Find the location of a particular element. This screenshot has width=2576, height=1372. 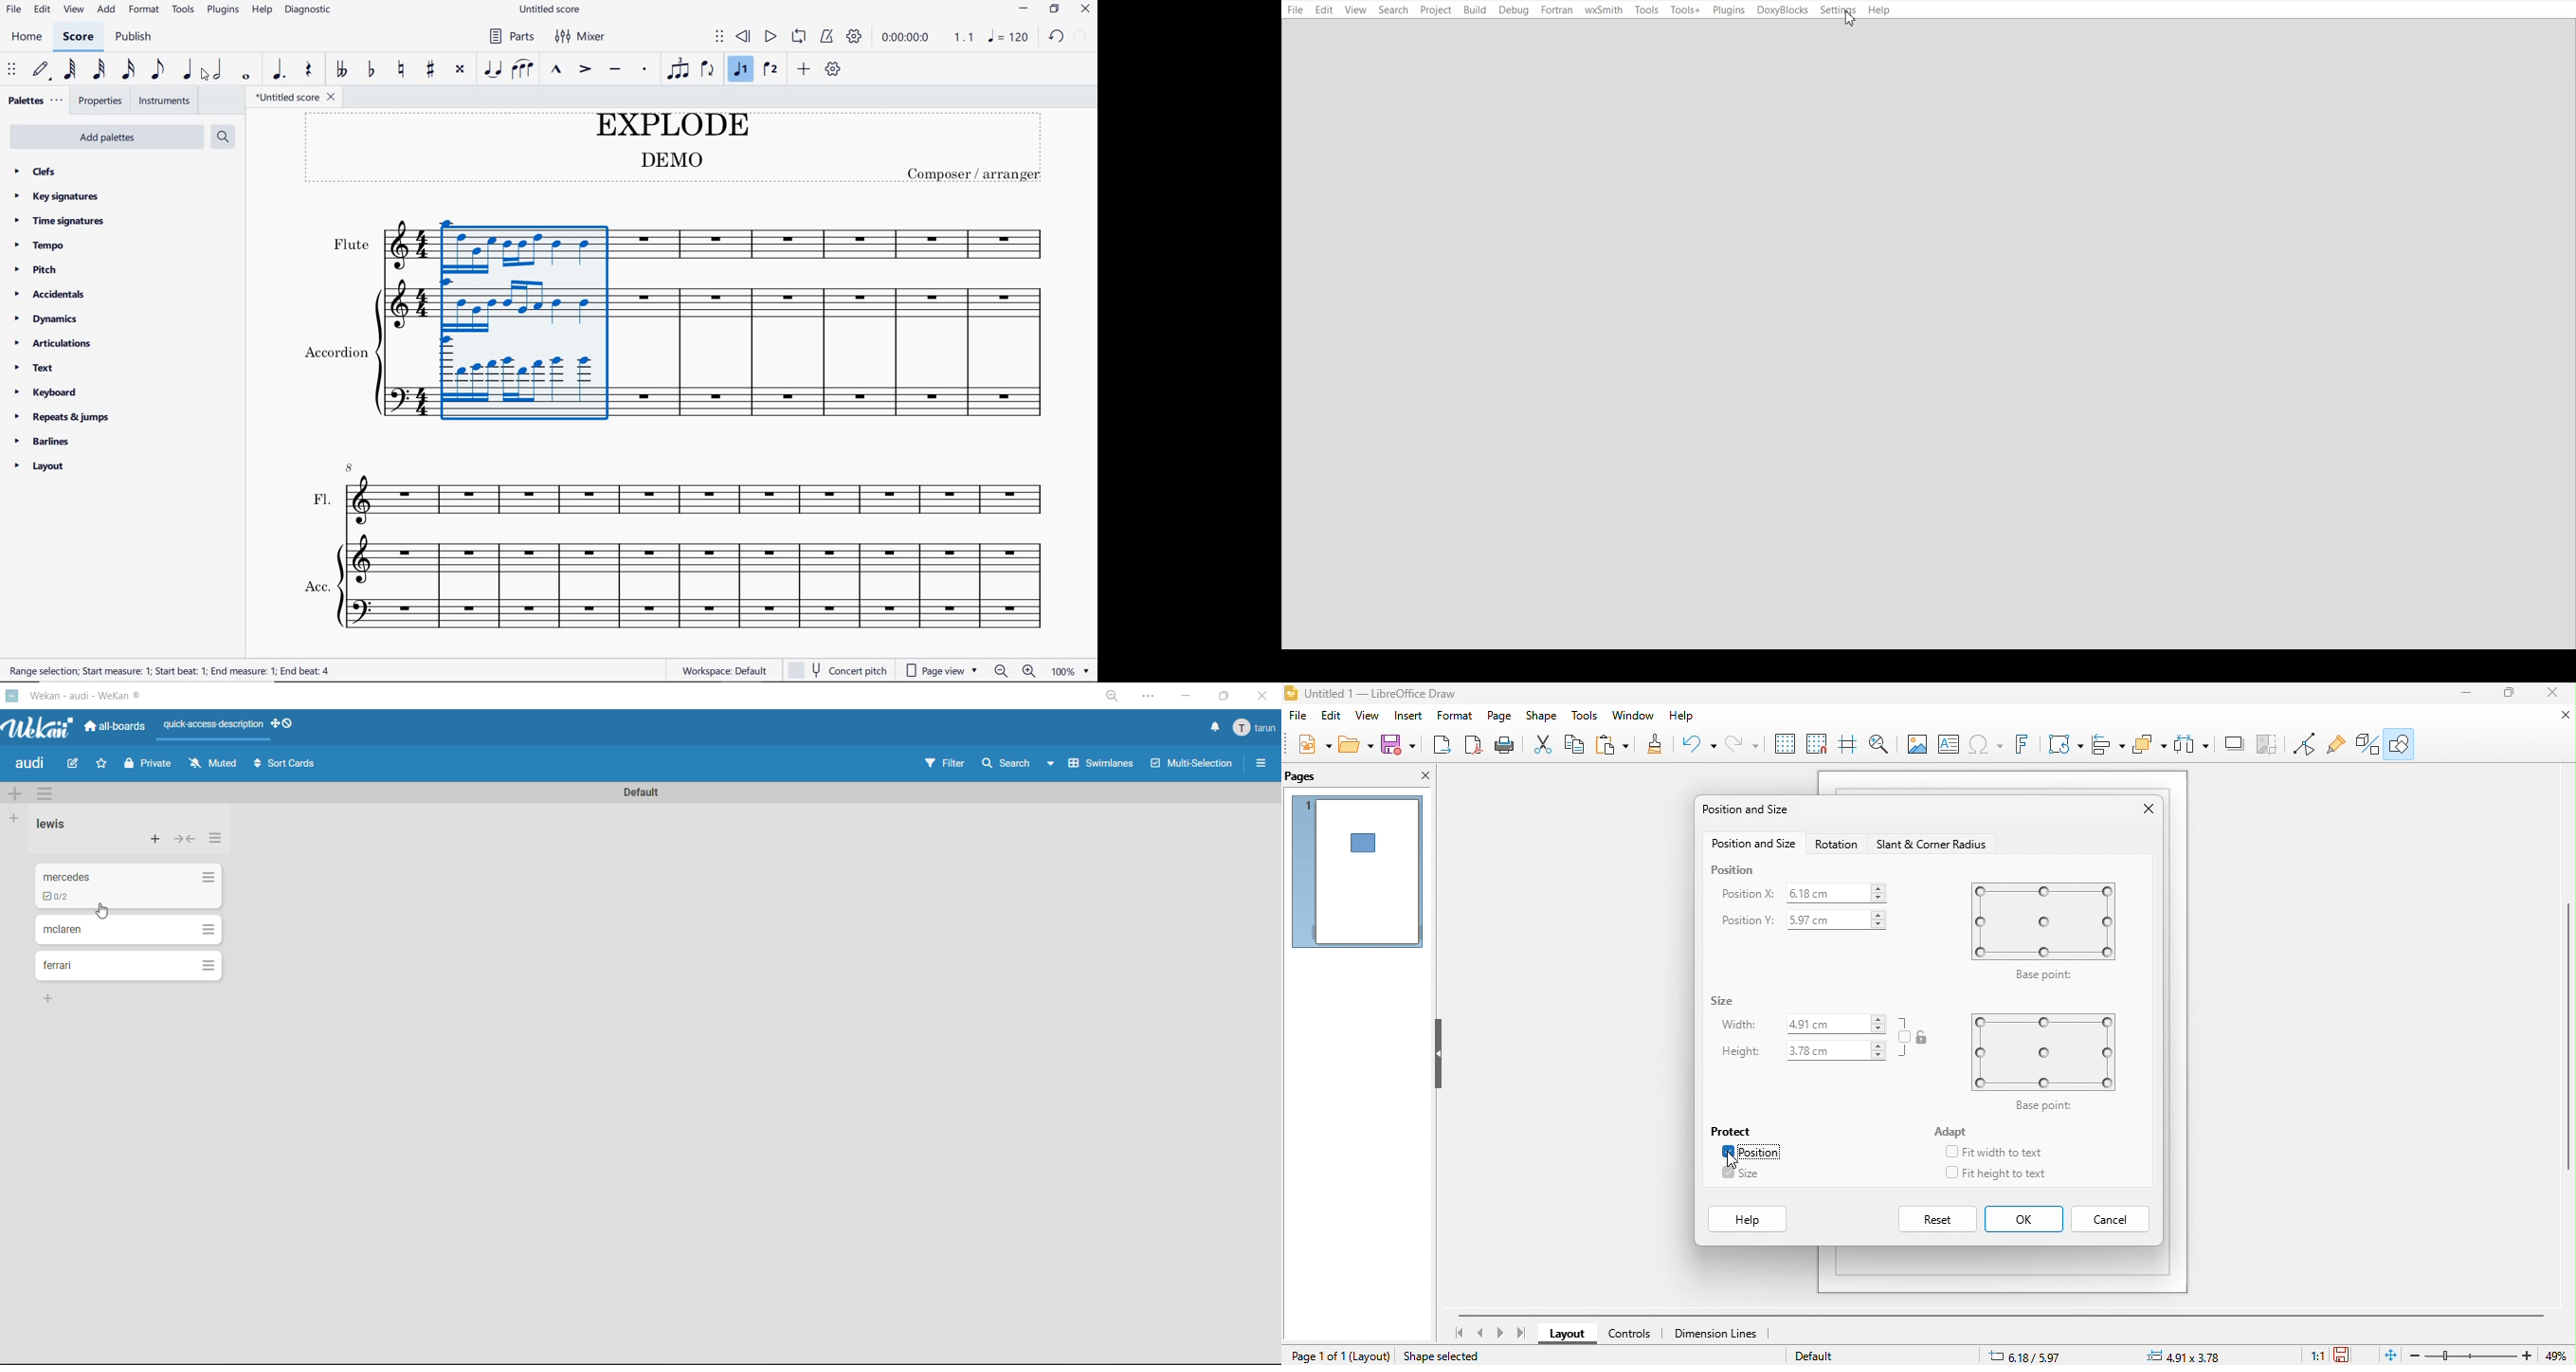

minimize is located at coordinates (1022, 7).